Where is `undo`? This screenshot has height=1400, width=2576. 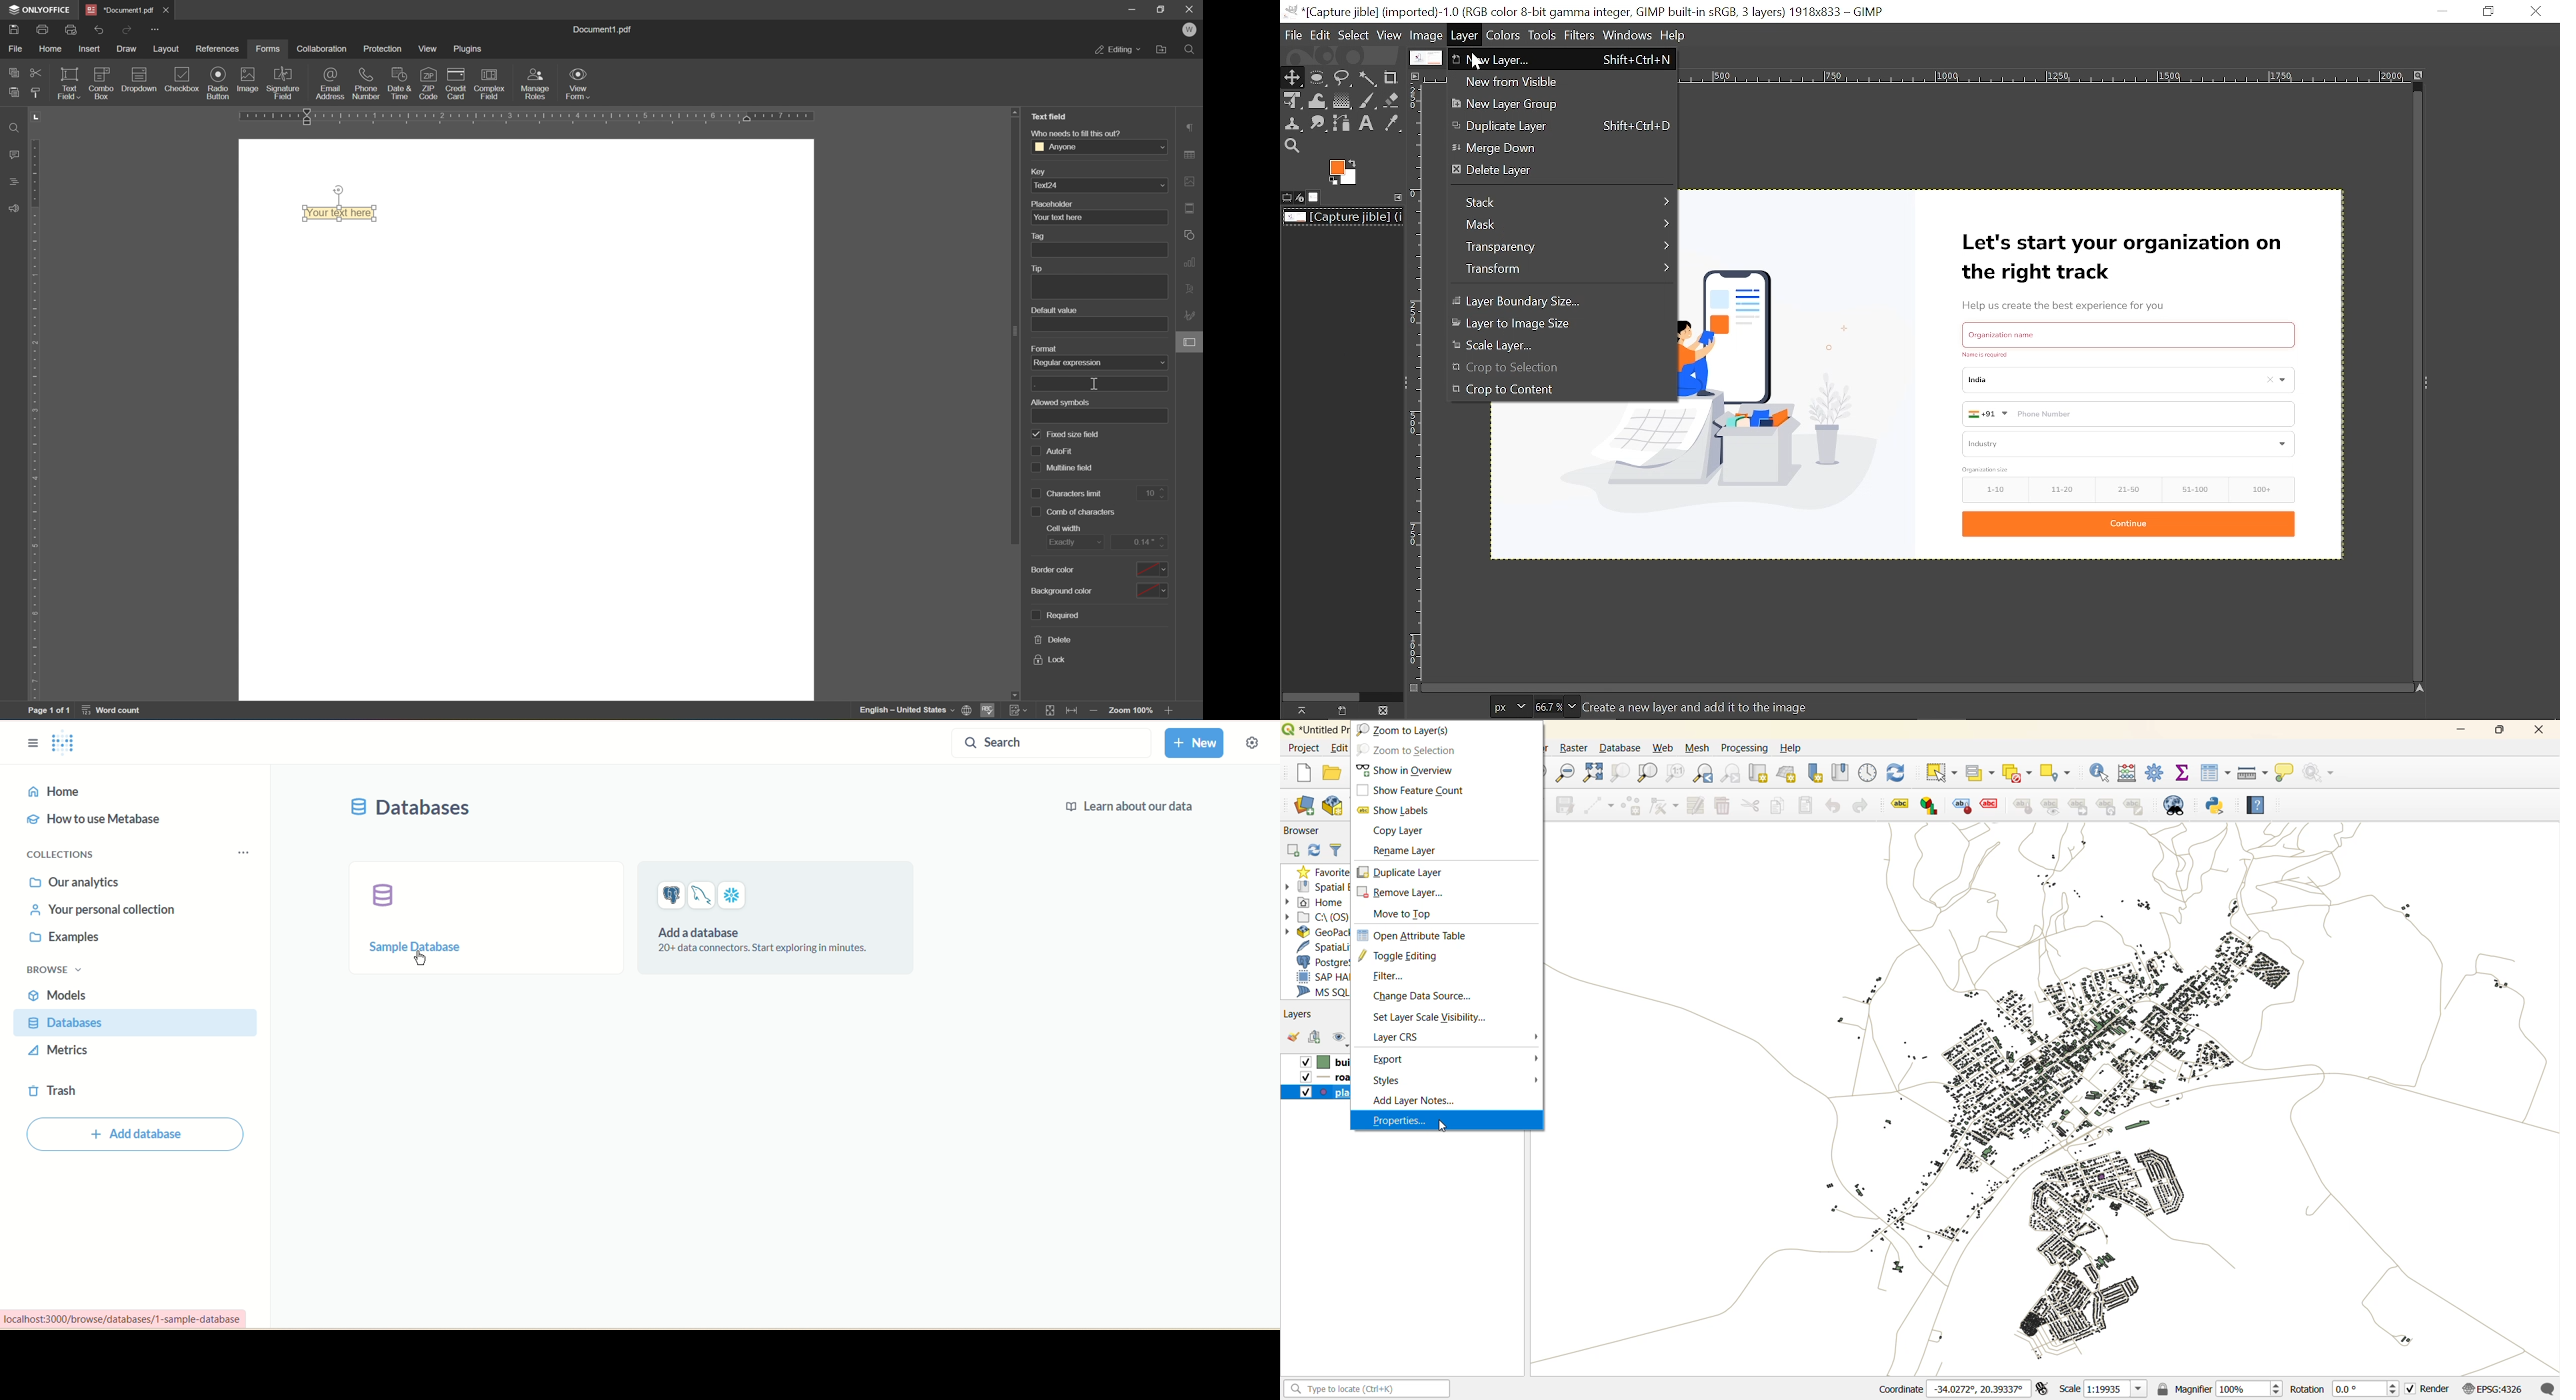
undo is located at coordinates (99, 31).